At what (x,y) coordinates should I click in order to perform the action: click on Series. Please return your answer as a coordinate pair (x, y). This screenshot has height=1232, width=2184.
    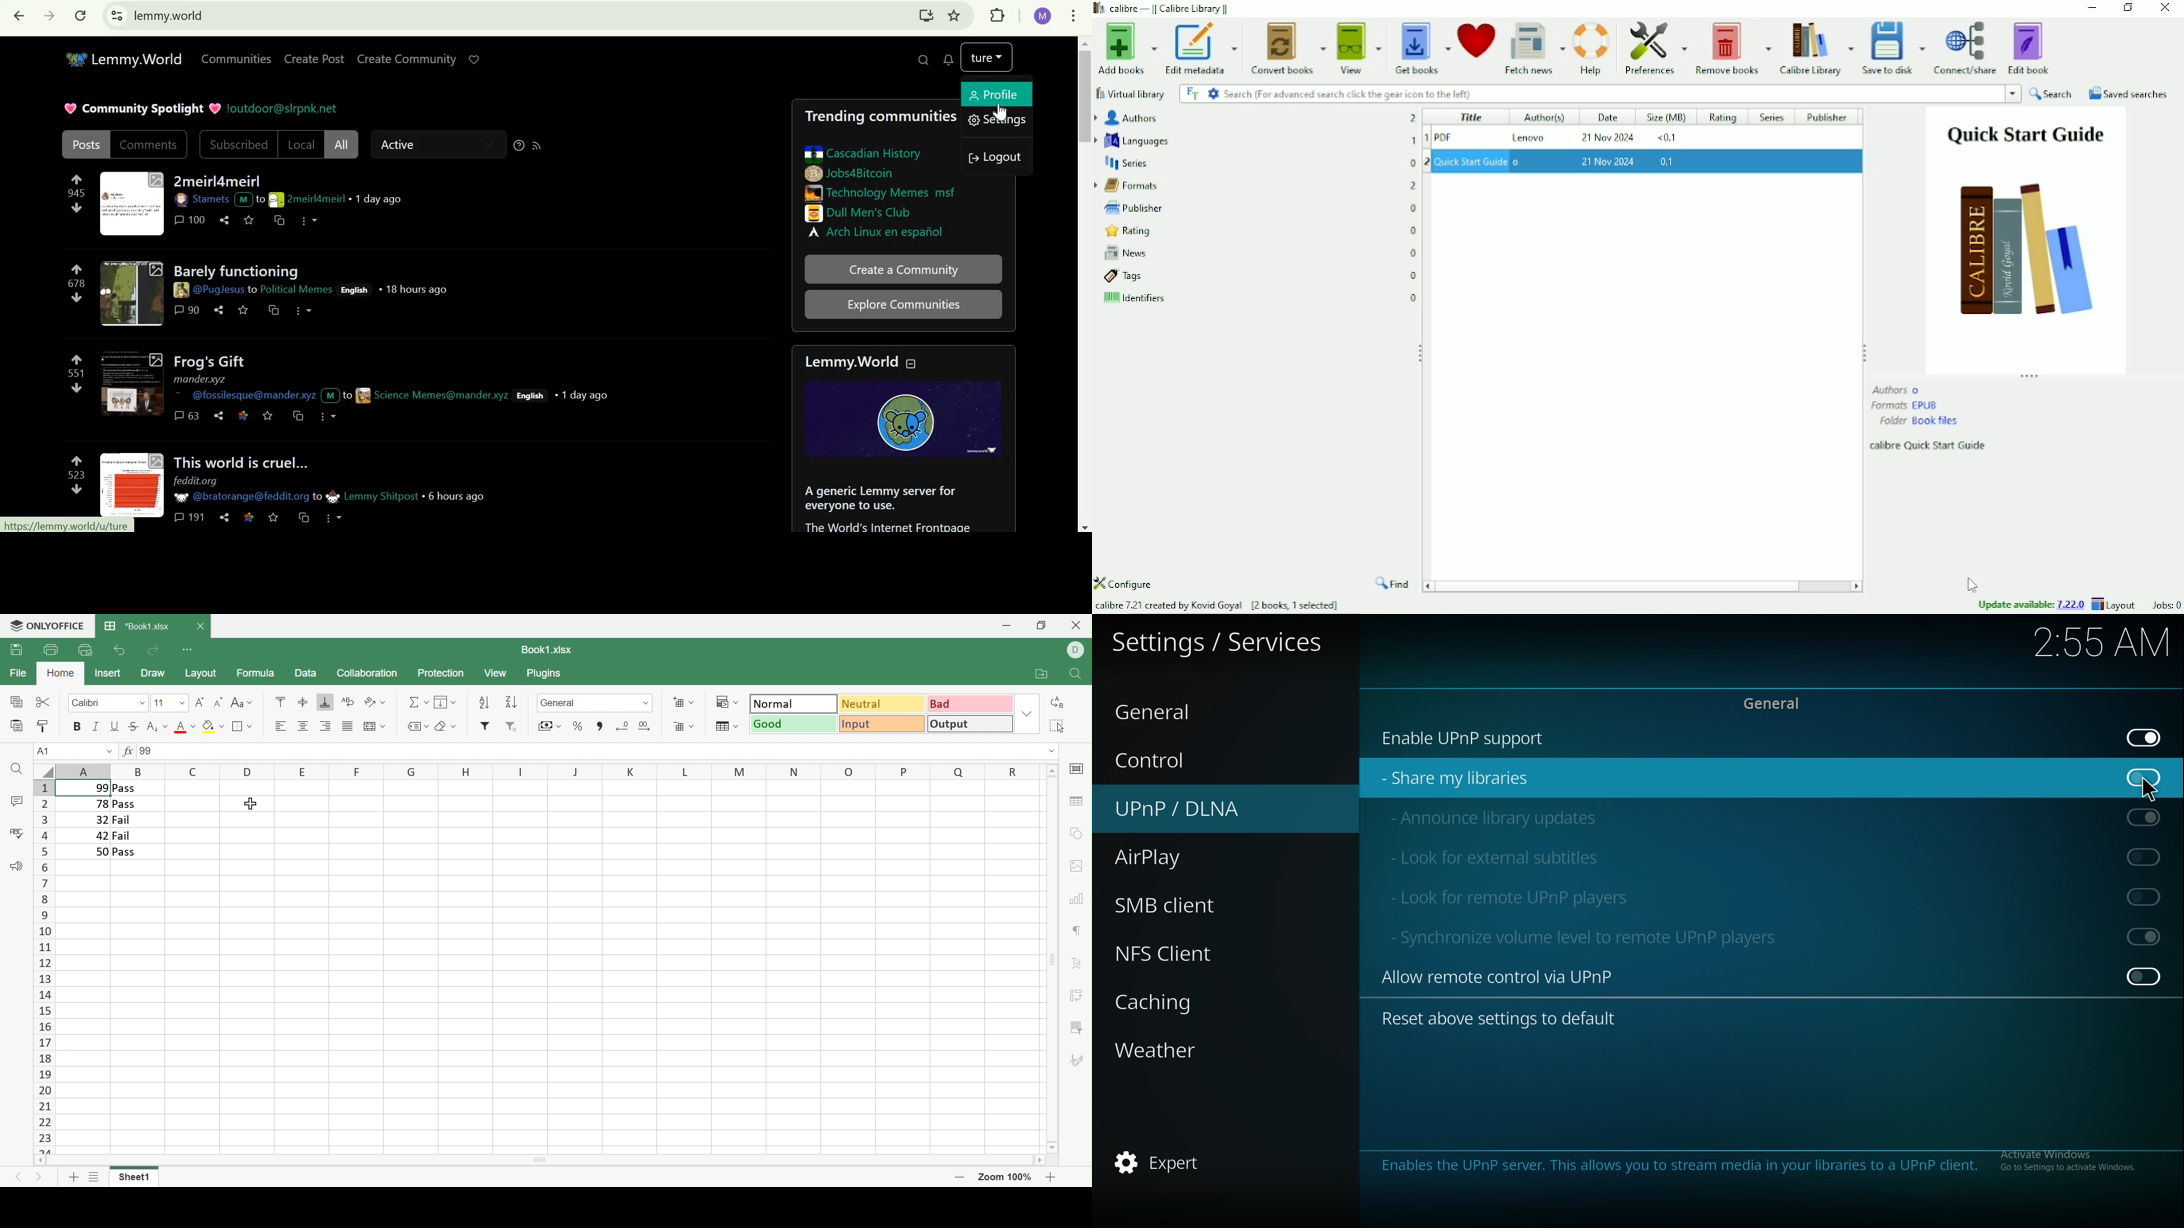
    Looking at the image, I should click on (1772, 118).